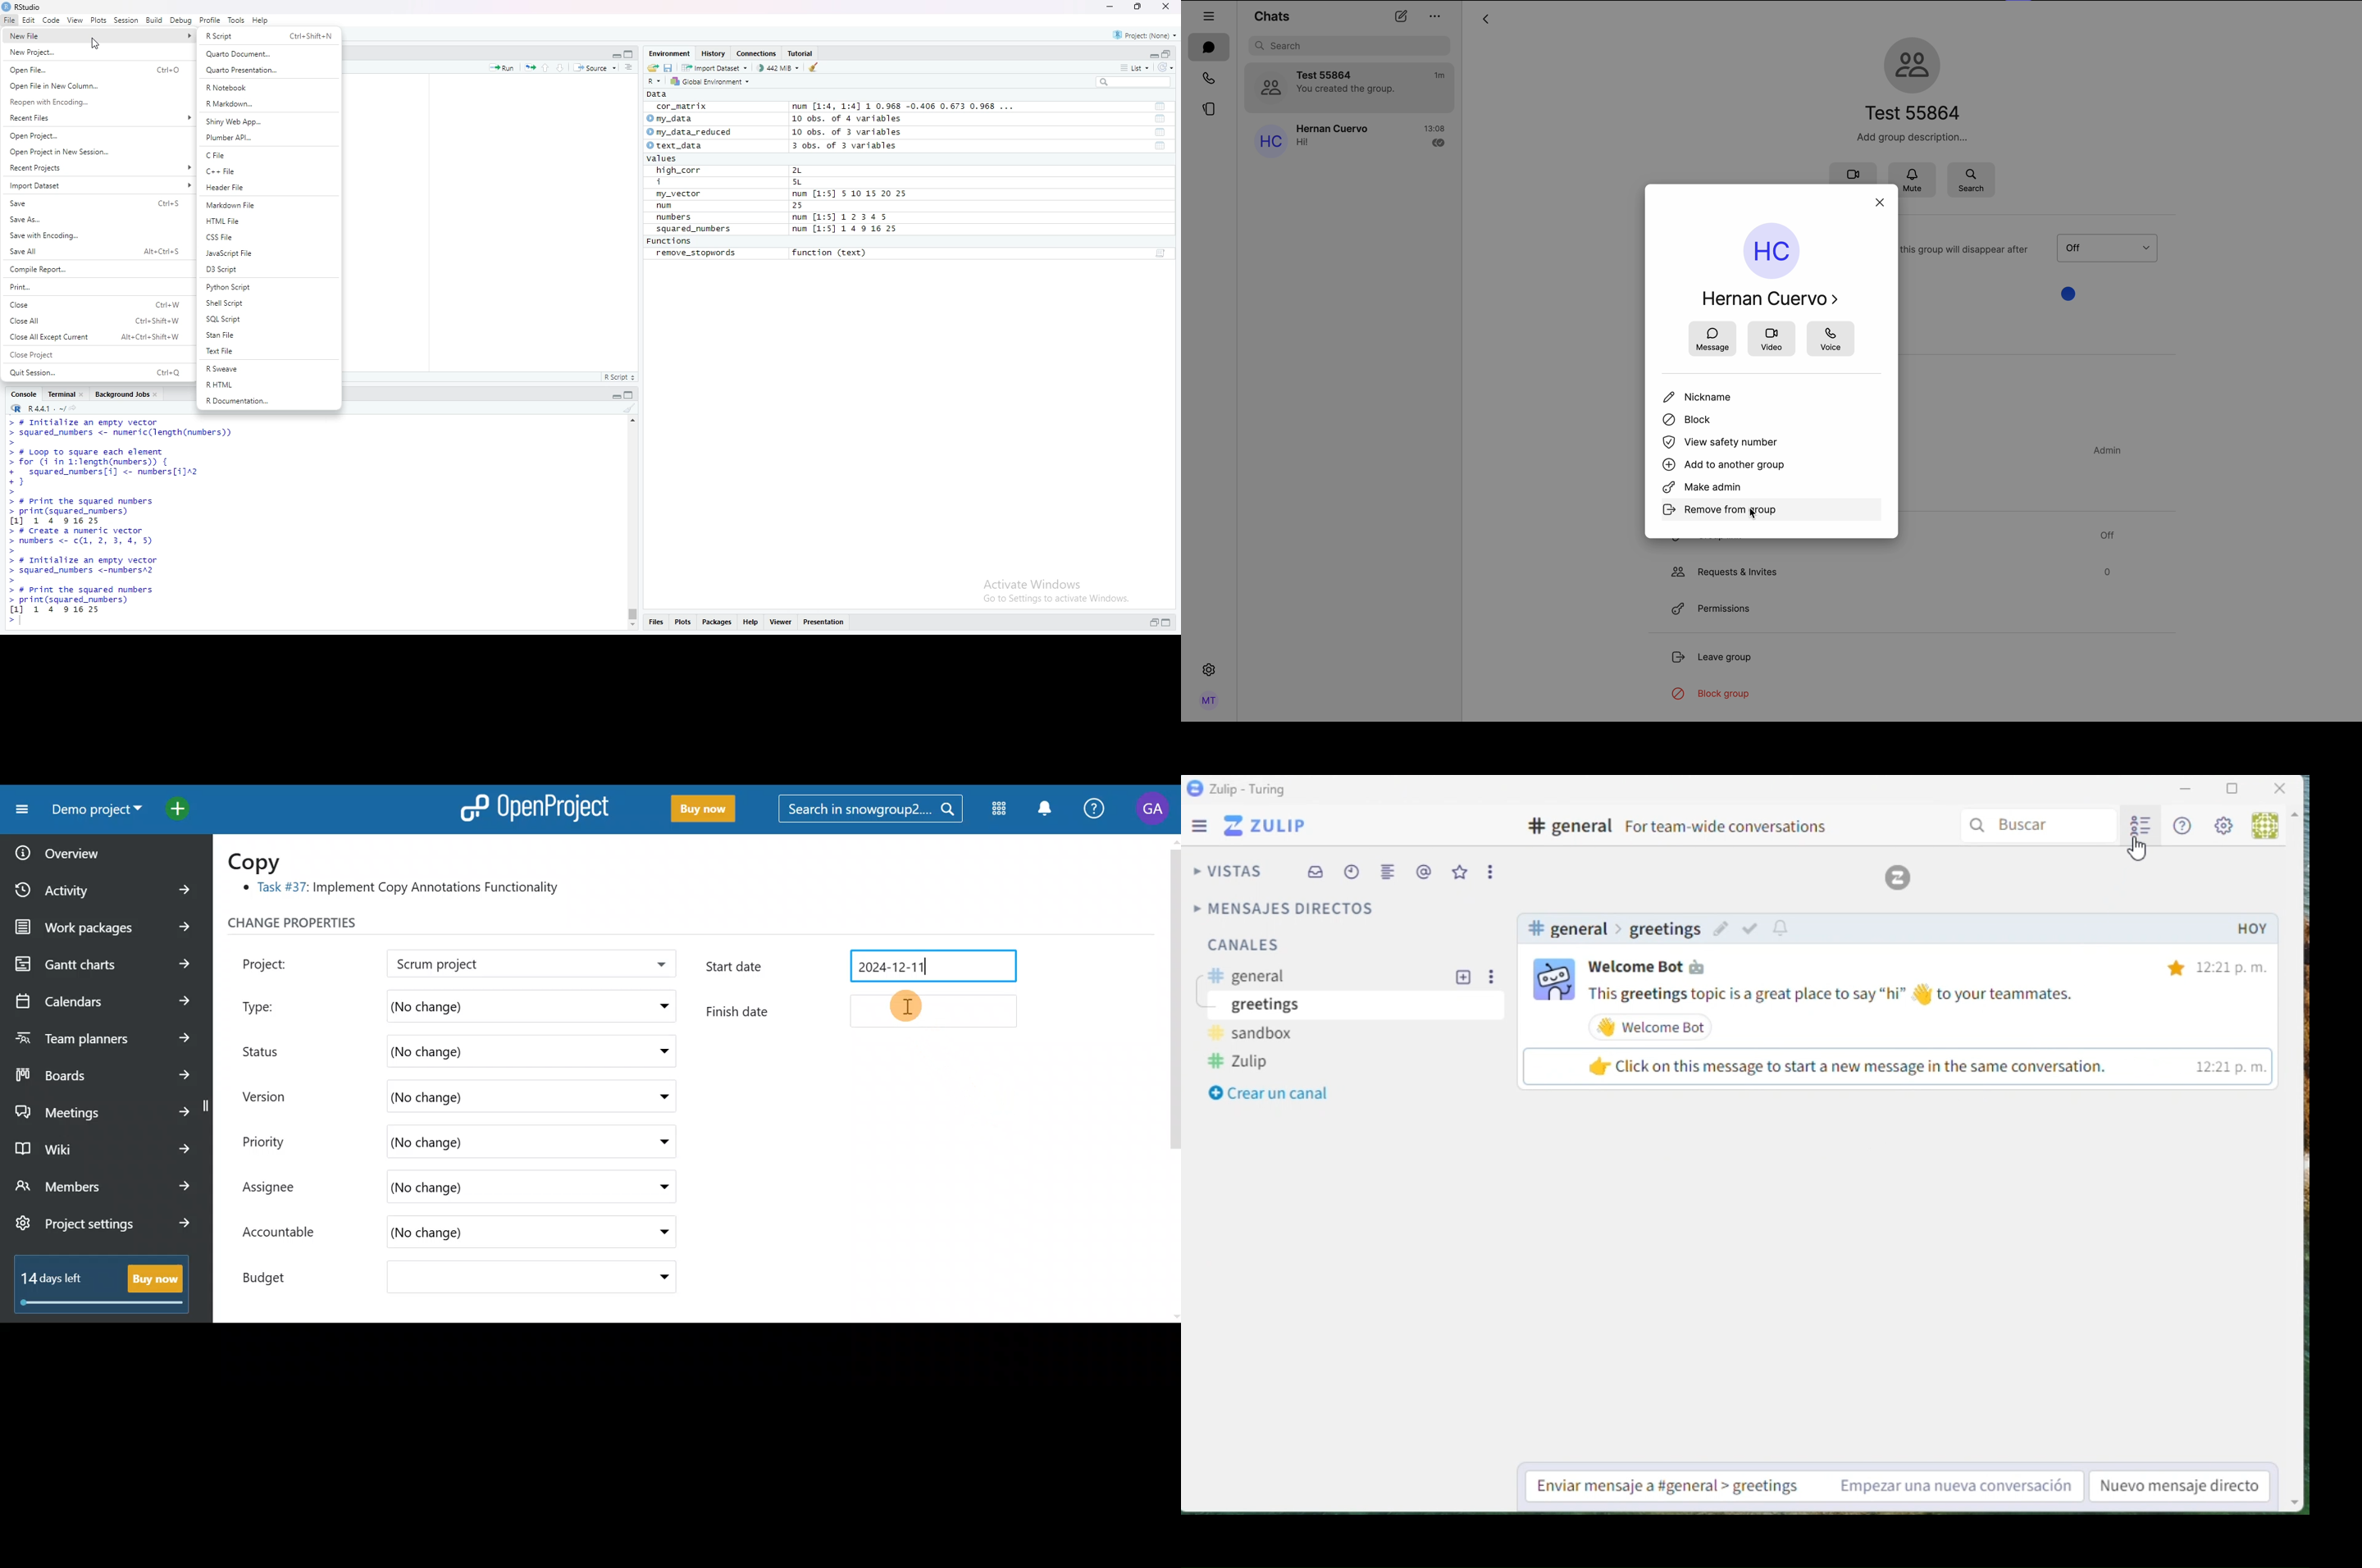 Image resolution: width=2380 pixels, height=1568 pixels. What do you see at coordinates (670, 159) in the screenshot?
I see `values` at bounding box center [670, 159].